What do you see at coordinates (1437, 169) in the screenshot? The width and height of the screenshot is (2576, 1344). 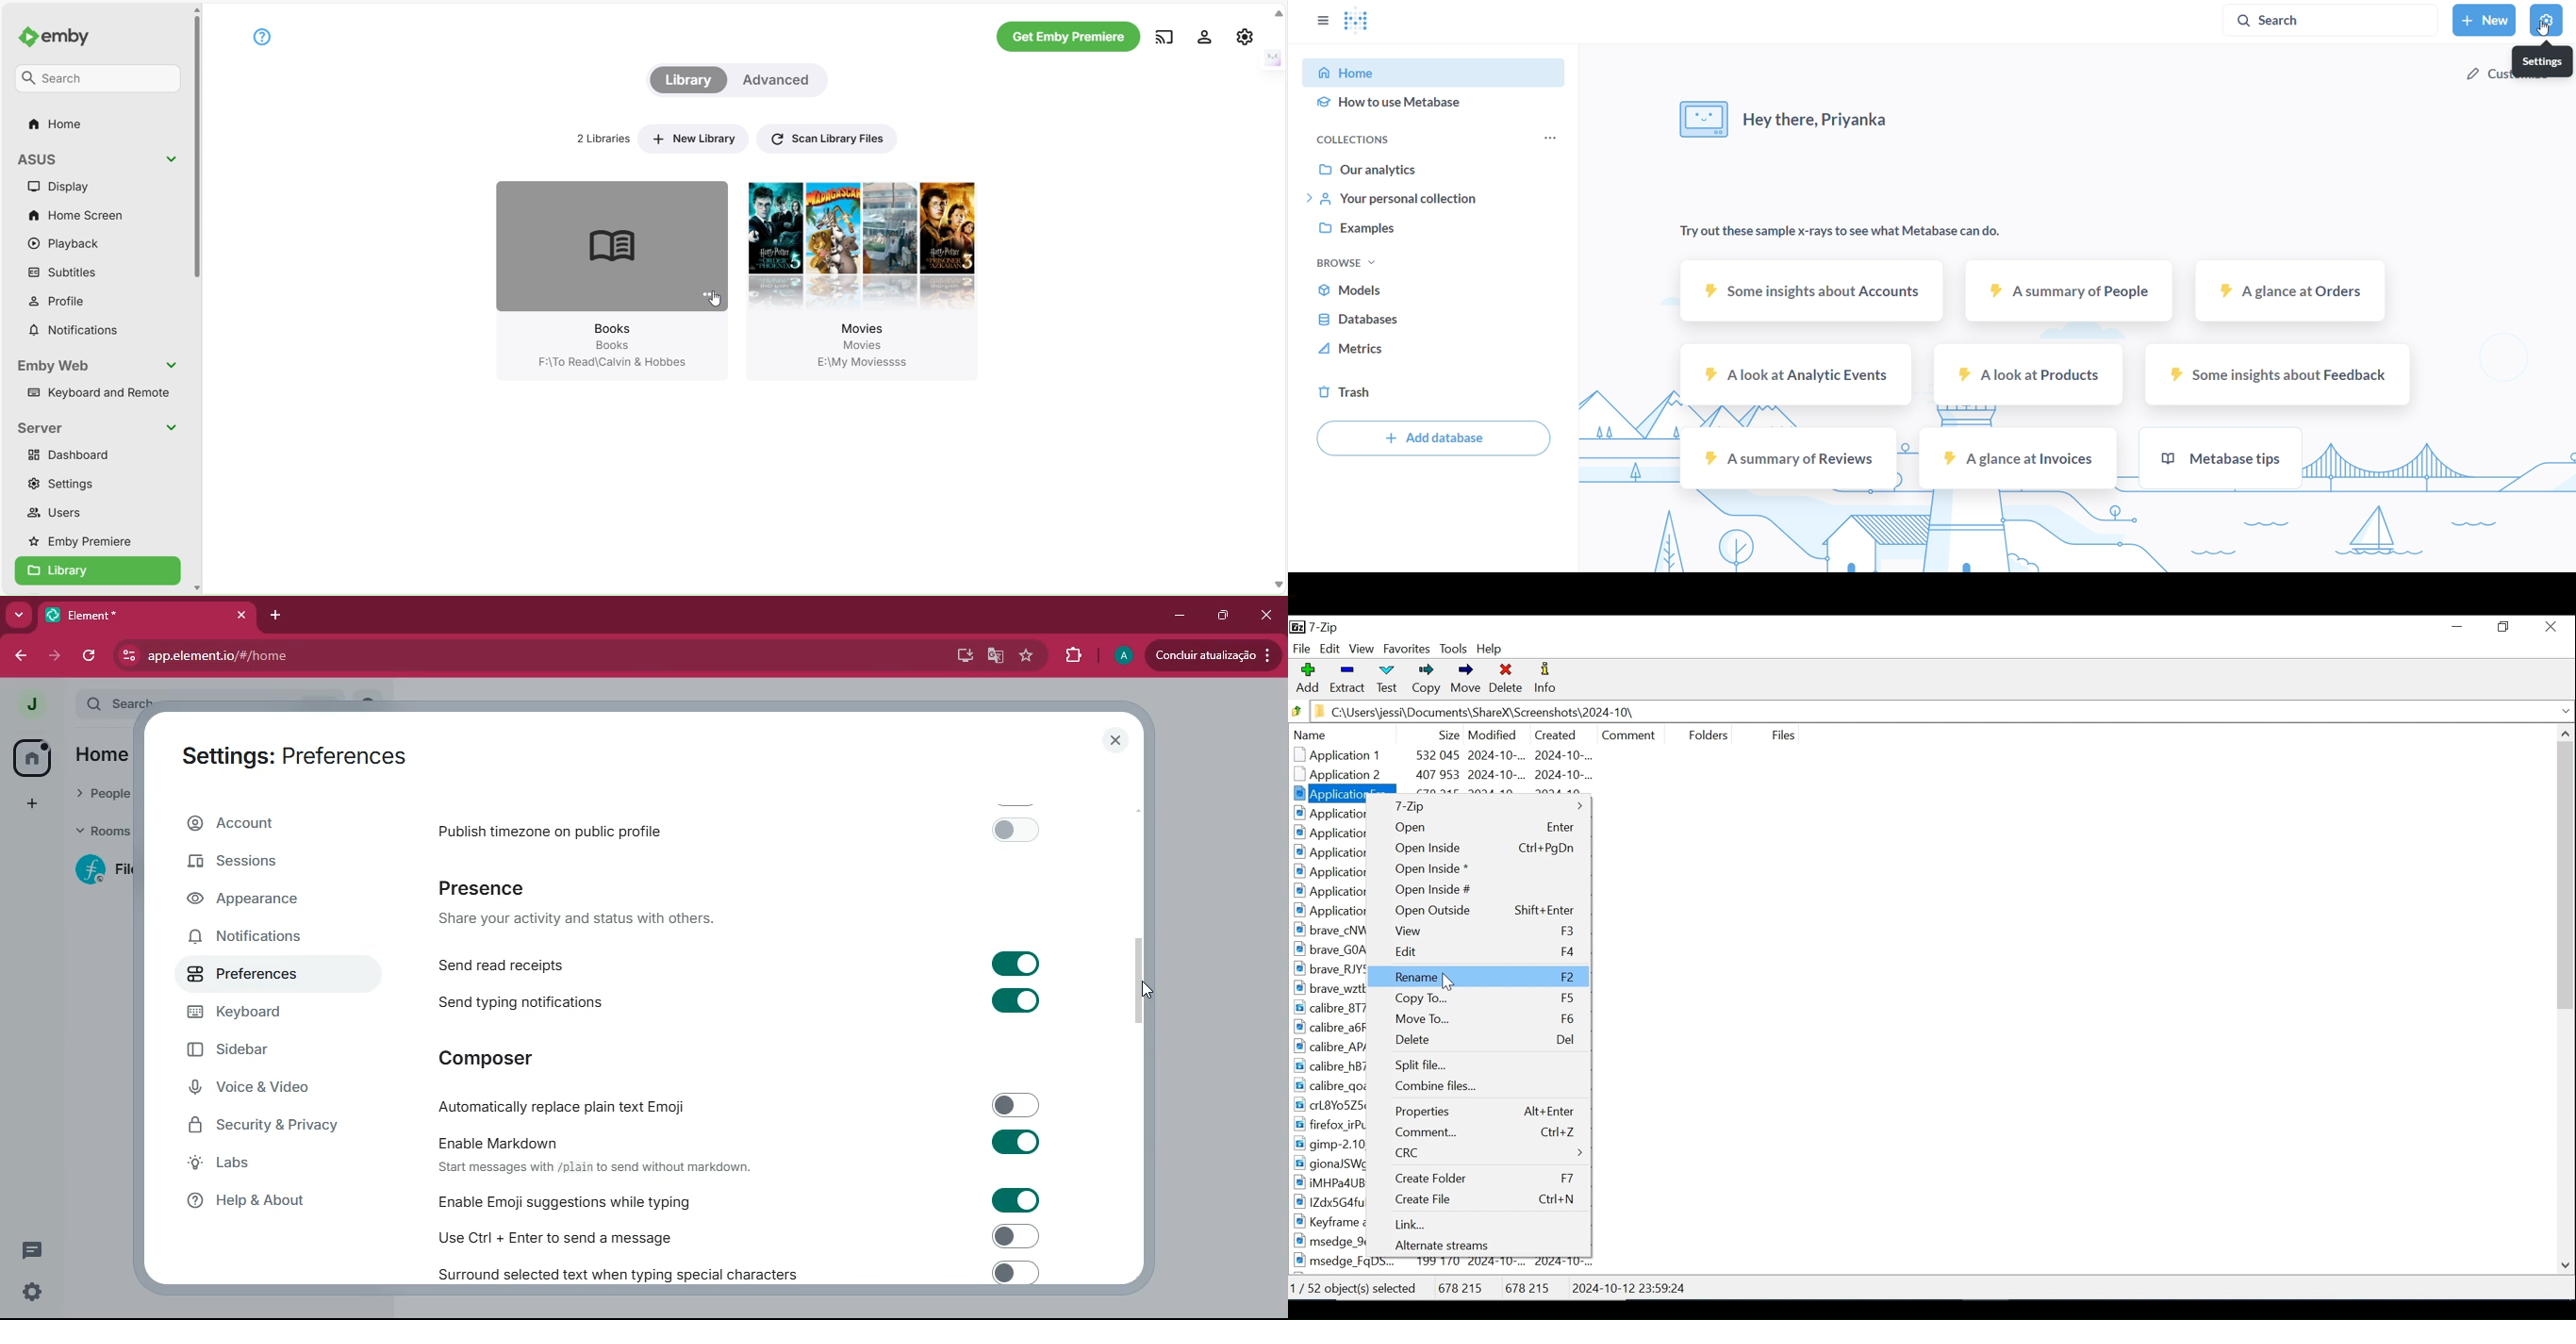 I see `our analytics` at bounding box center [1437, 169].